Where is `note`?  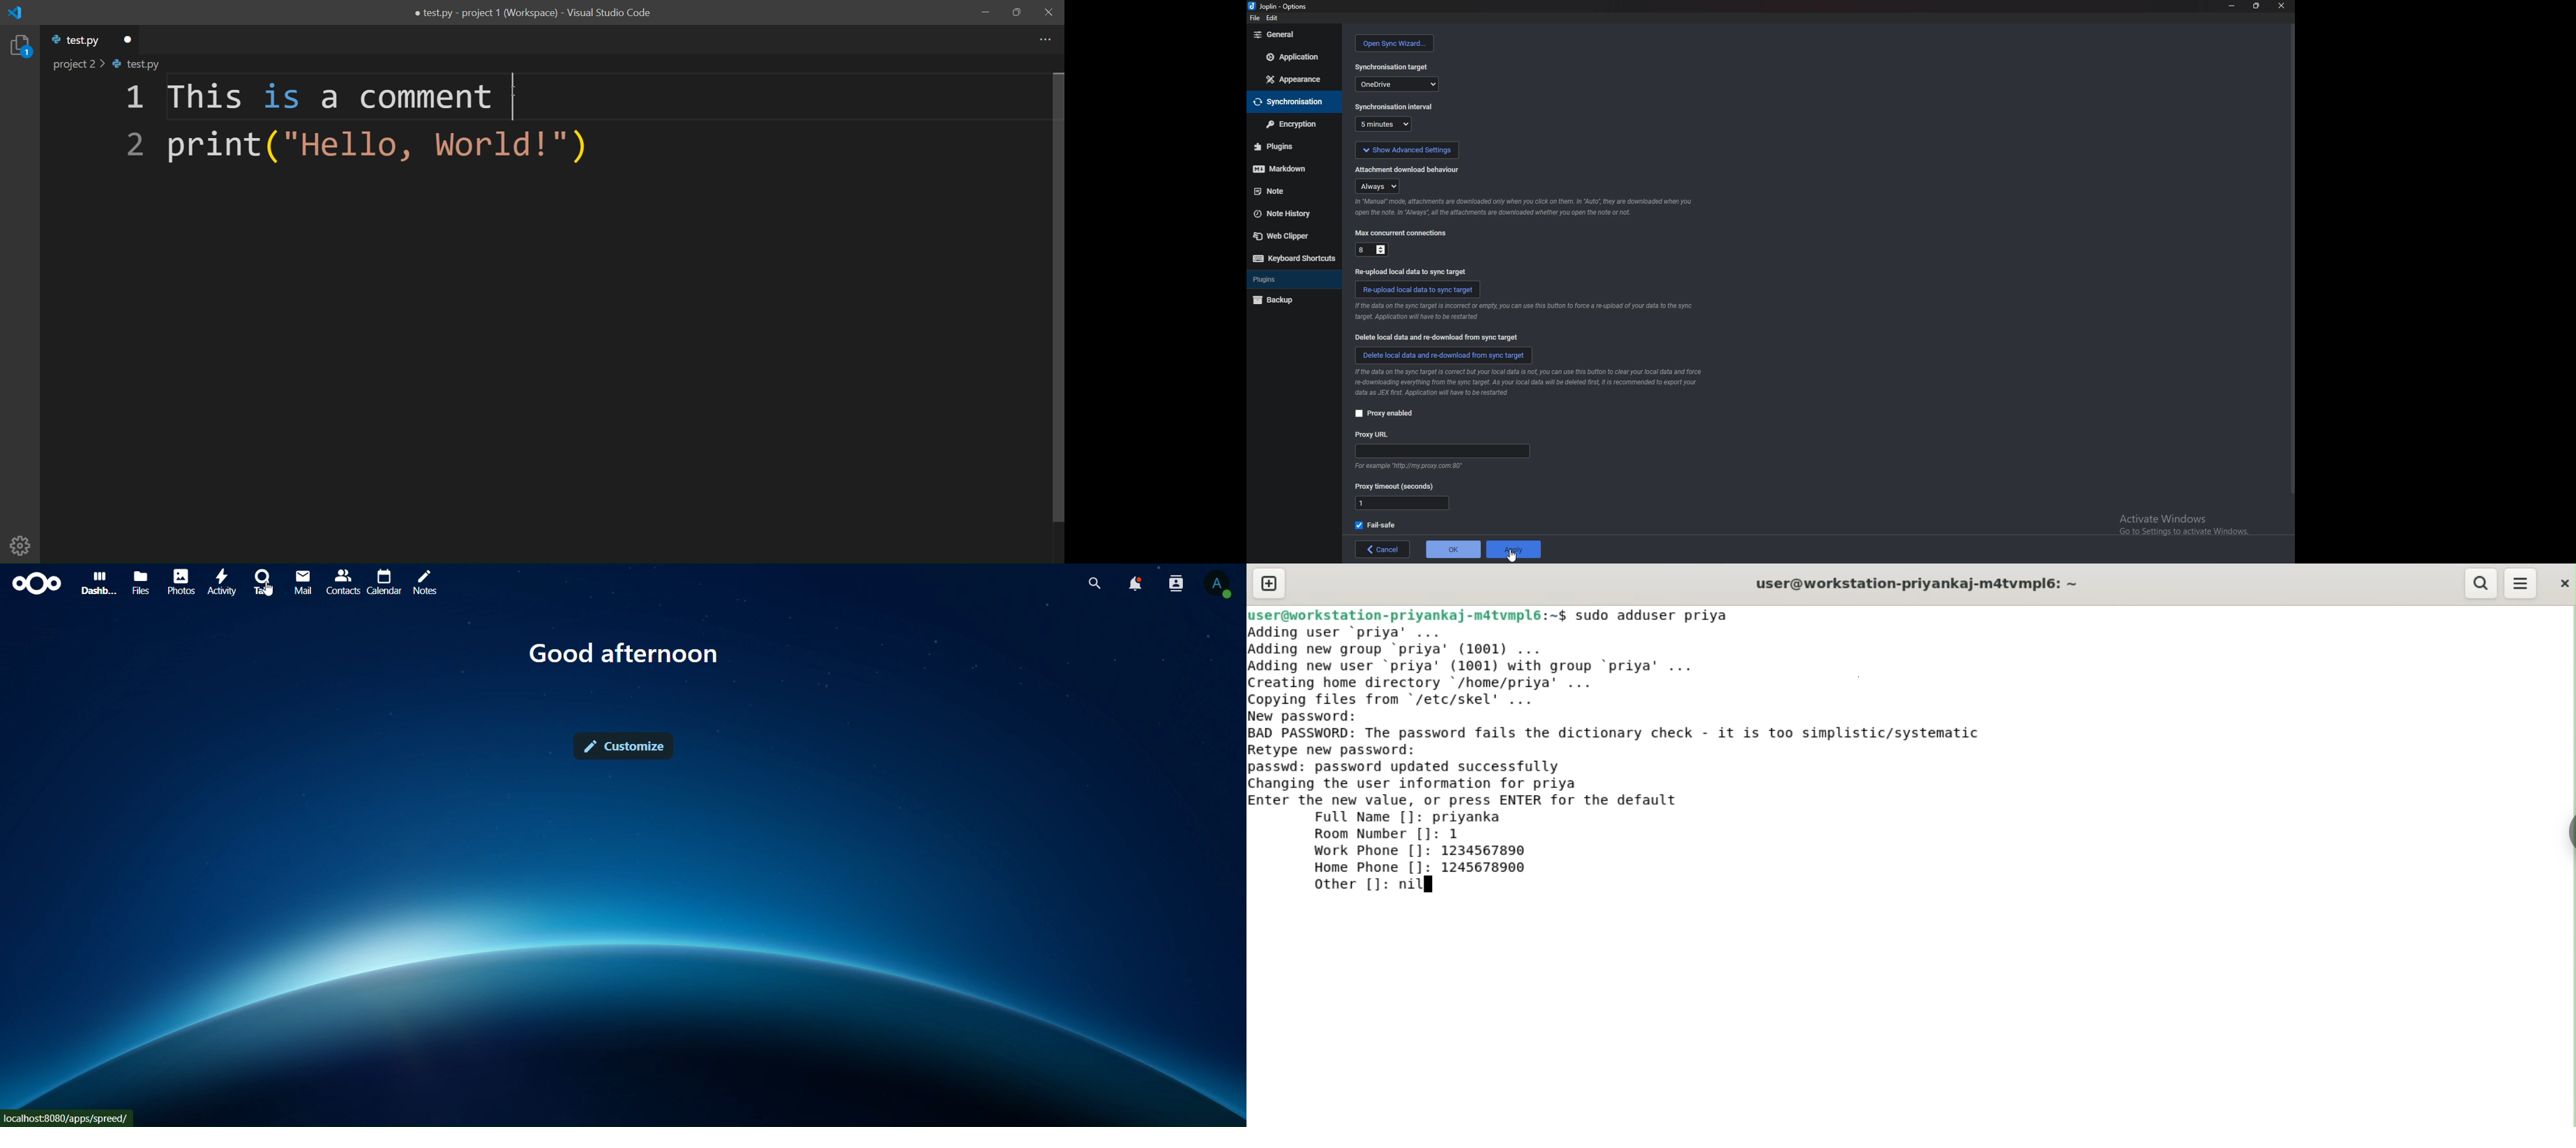 note is located at coordinates (1290, 192).